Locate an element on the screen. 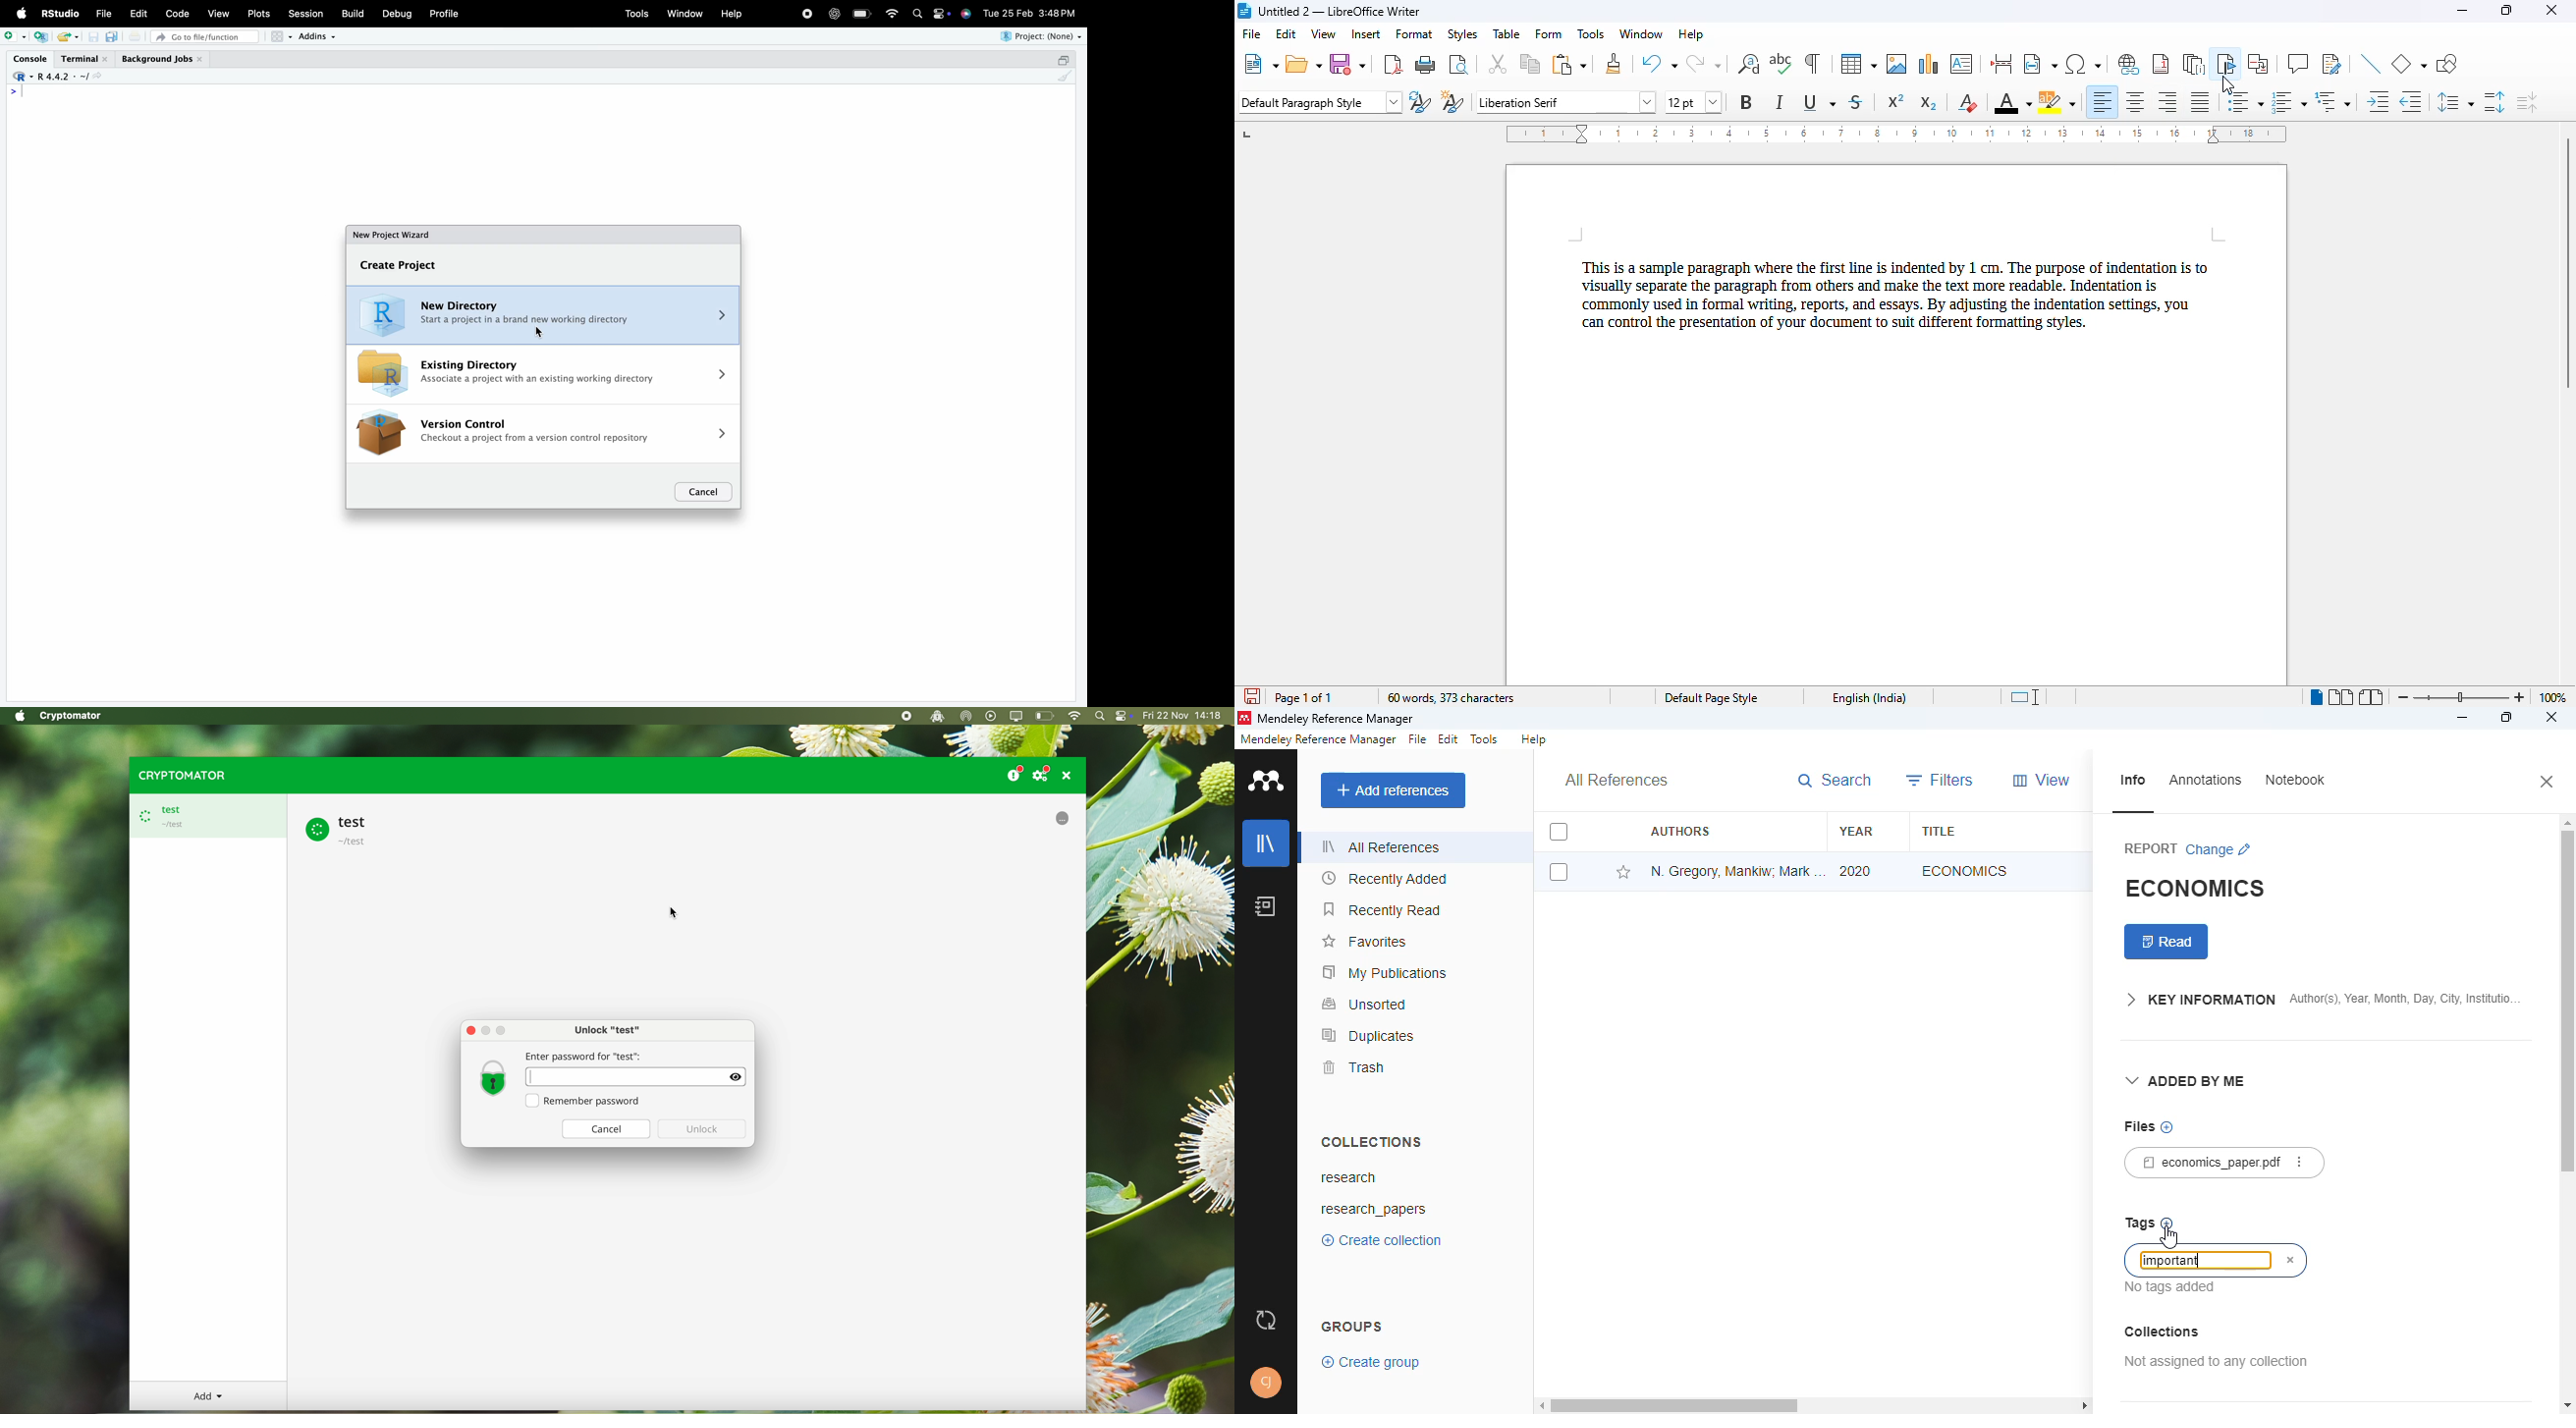 This screenshot has height=1428, width=2576. table is located at coordinates (1858, 64).